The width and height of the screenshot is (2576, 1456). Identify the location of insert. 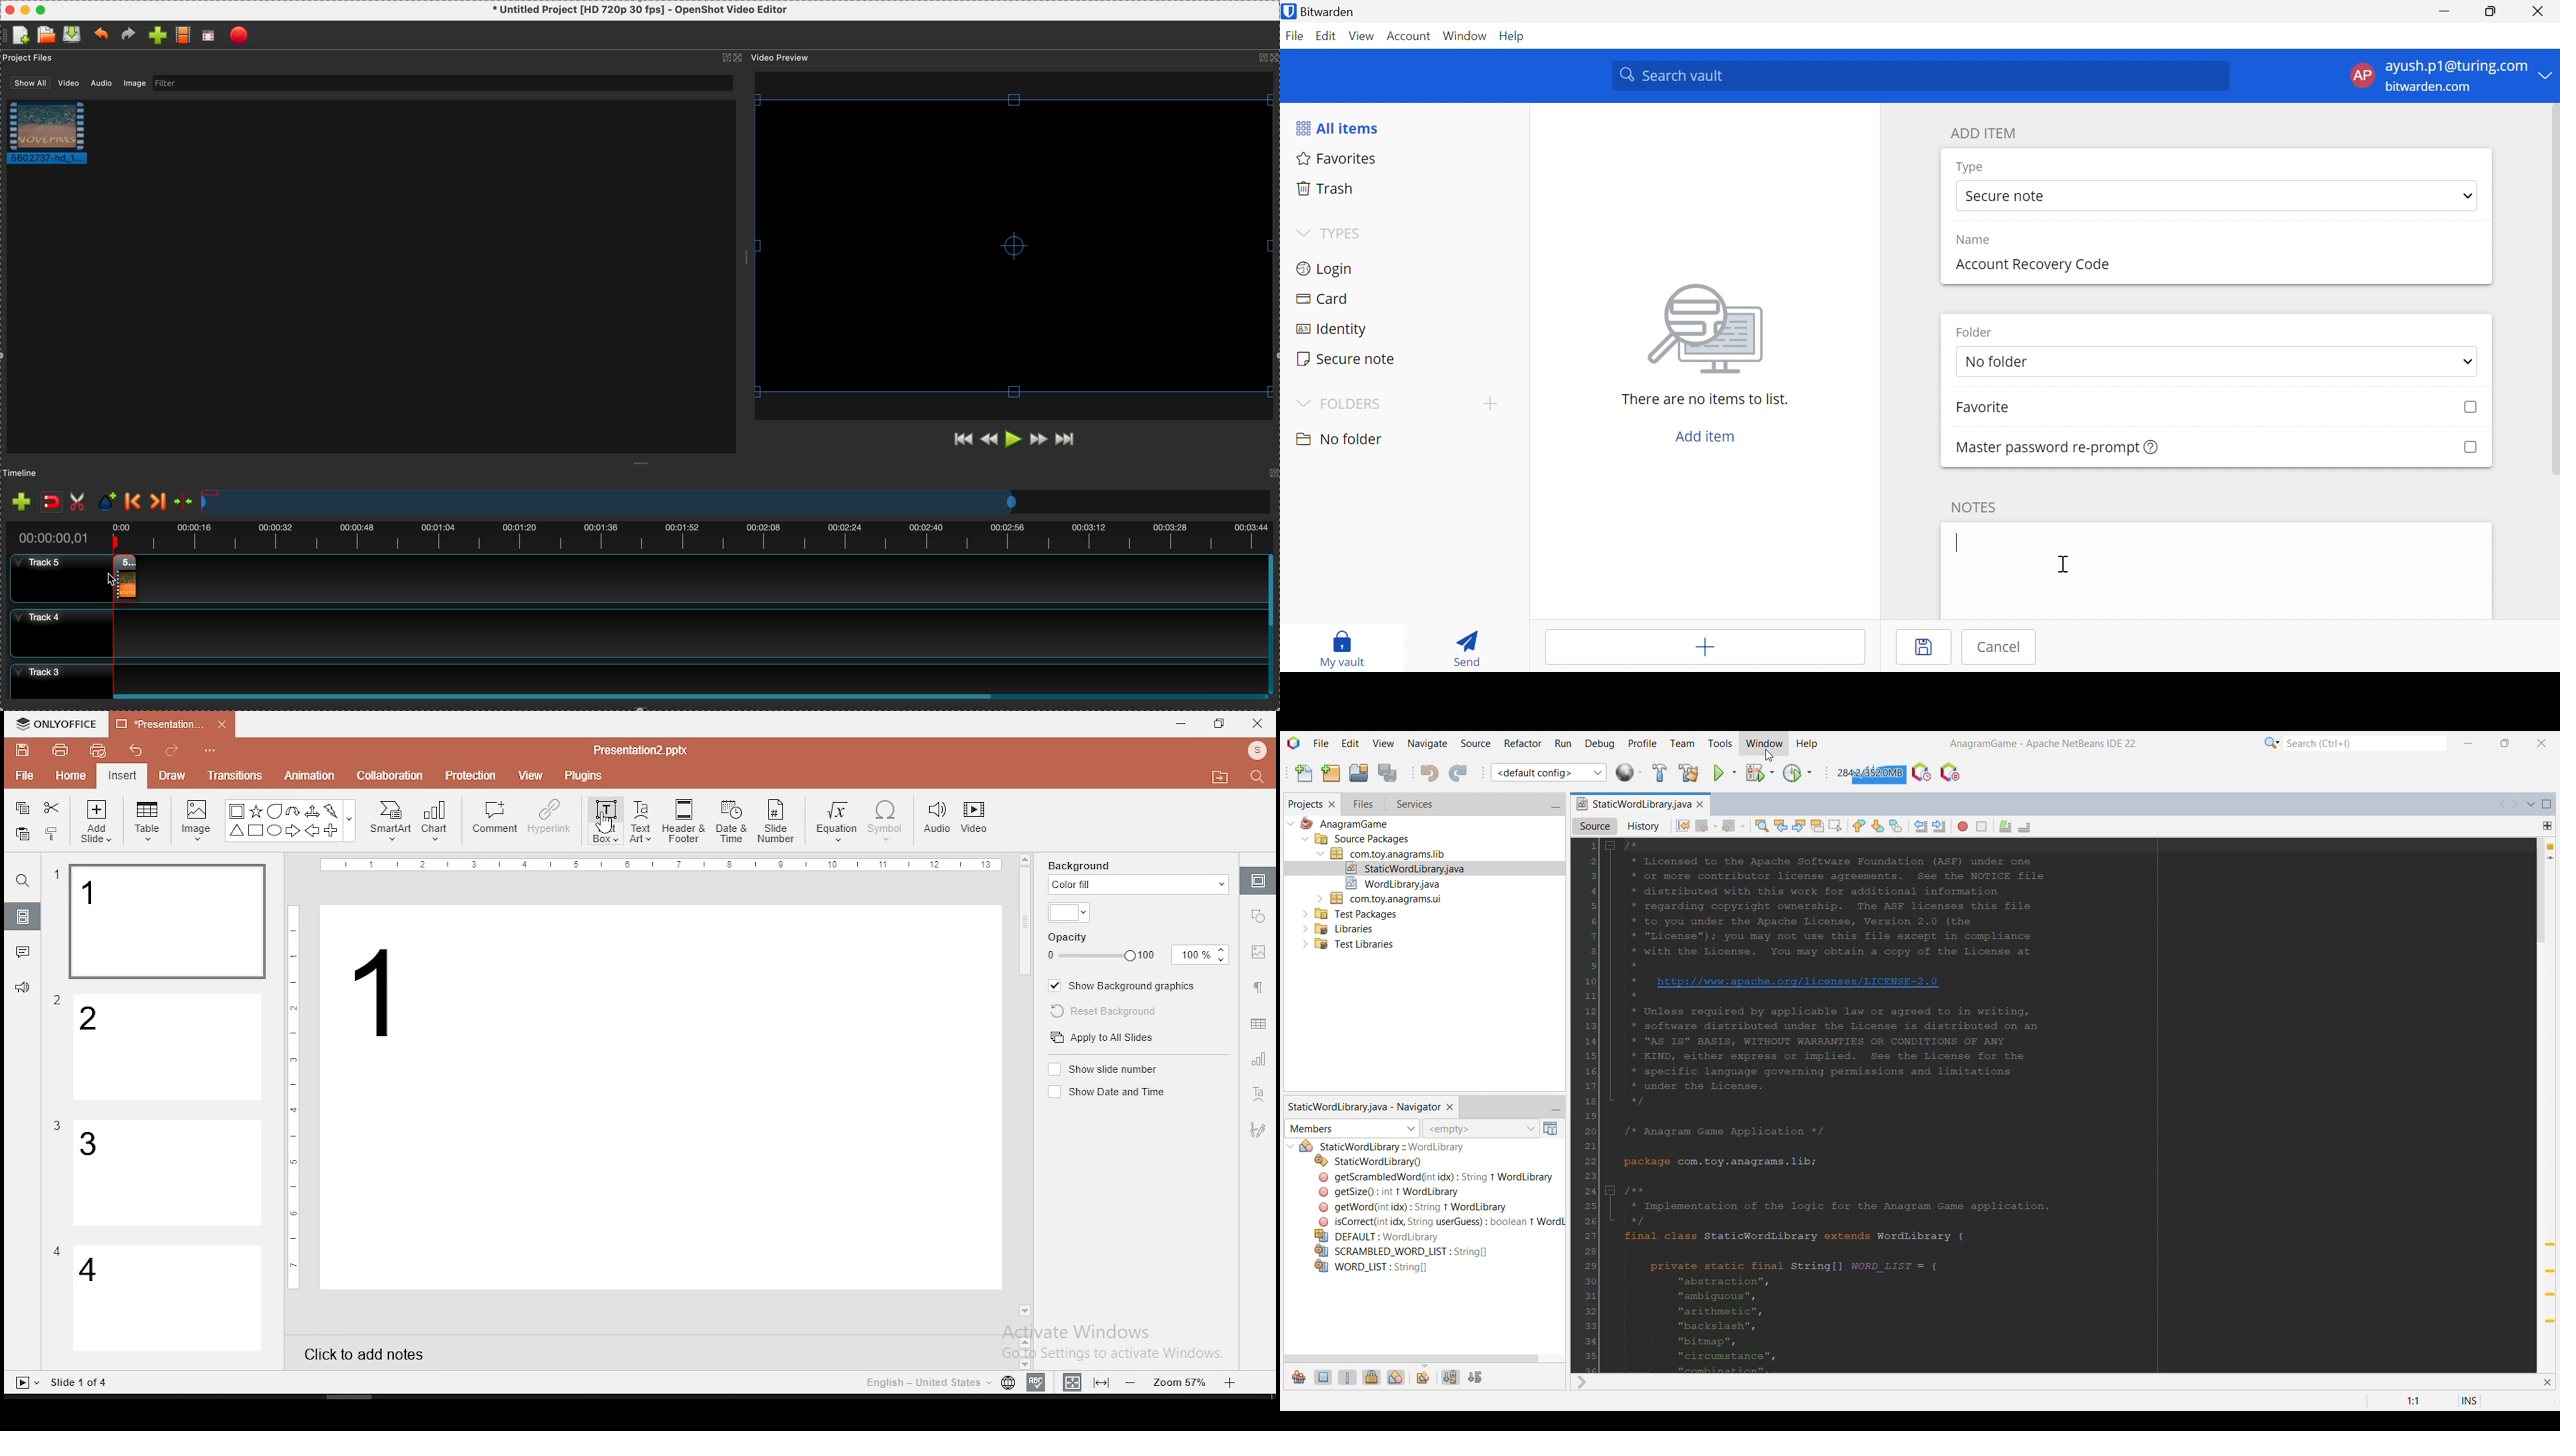
(121, 775).